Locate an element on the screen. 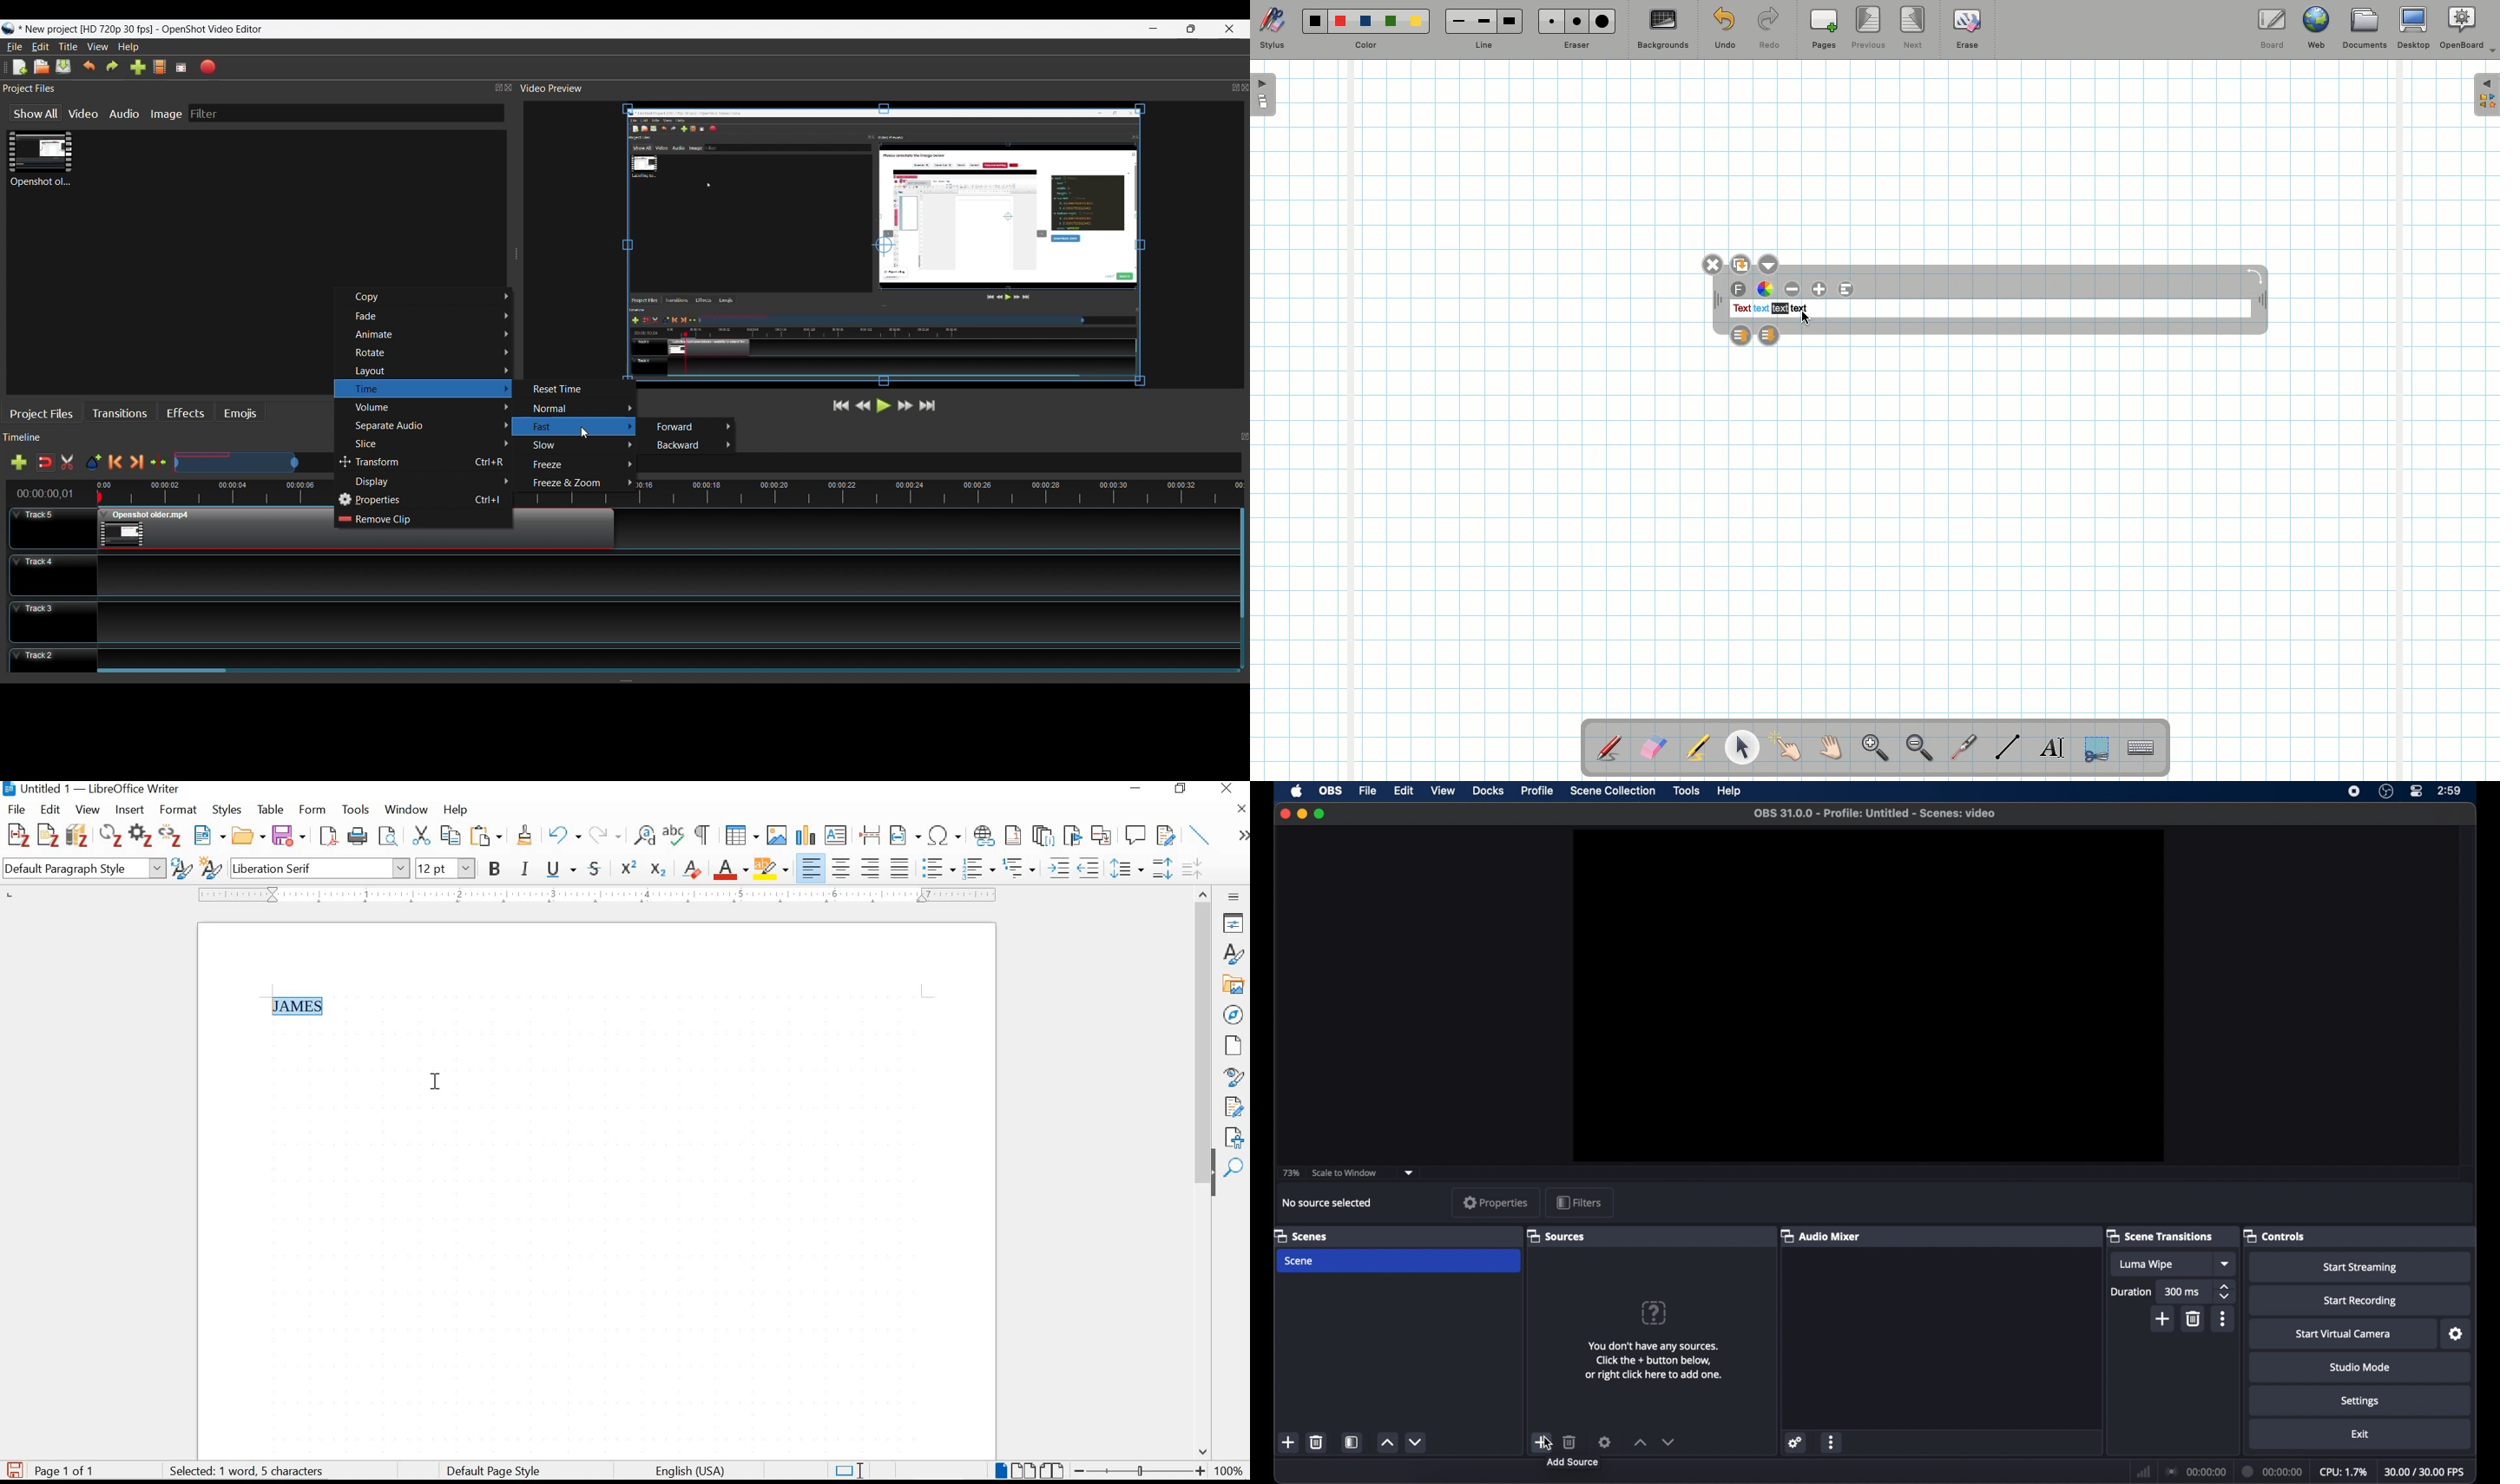 Image resolution: width=2520 pixels, height=1484 pixels. unlink citations is located at coordinates (171, 838).